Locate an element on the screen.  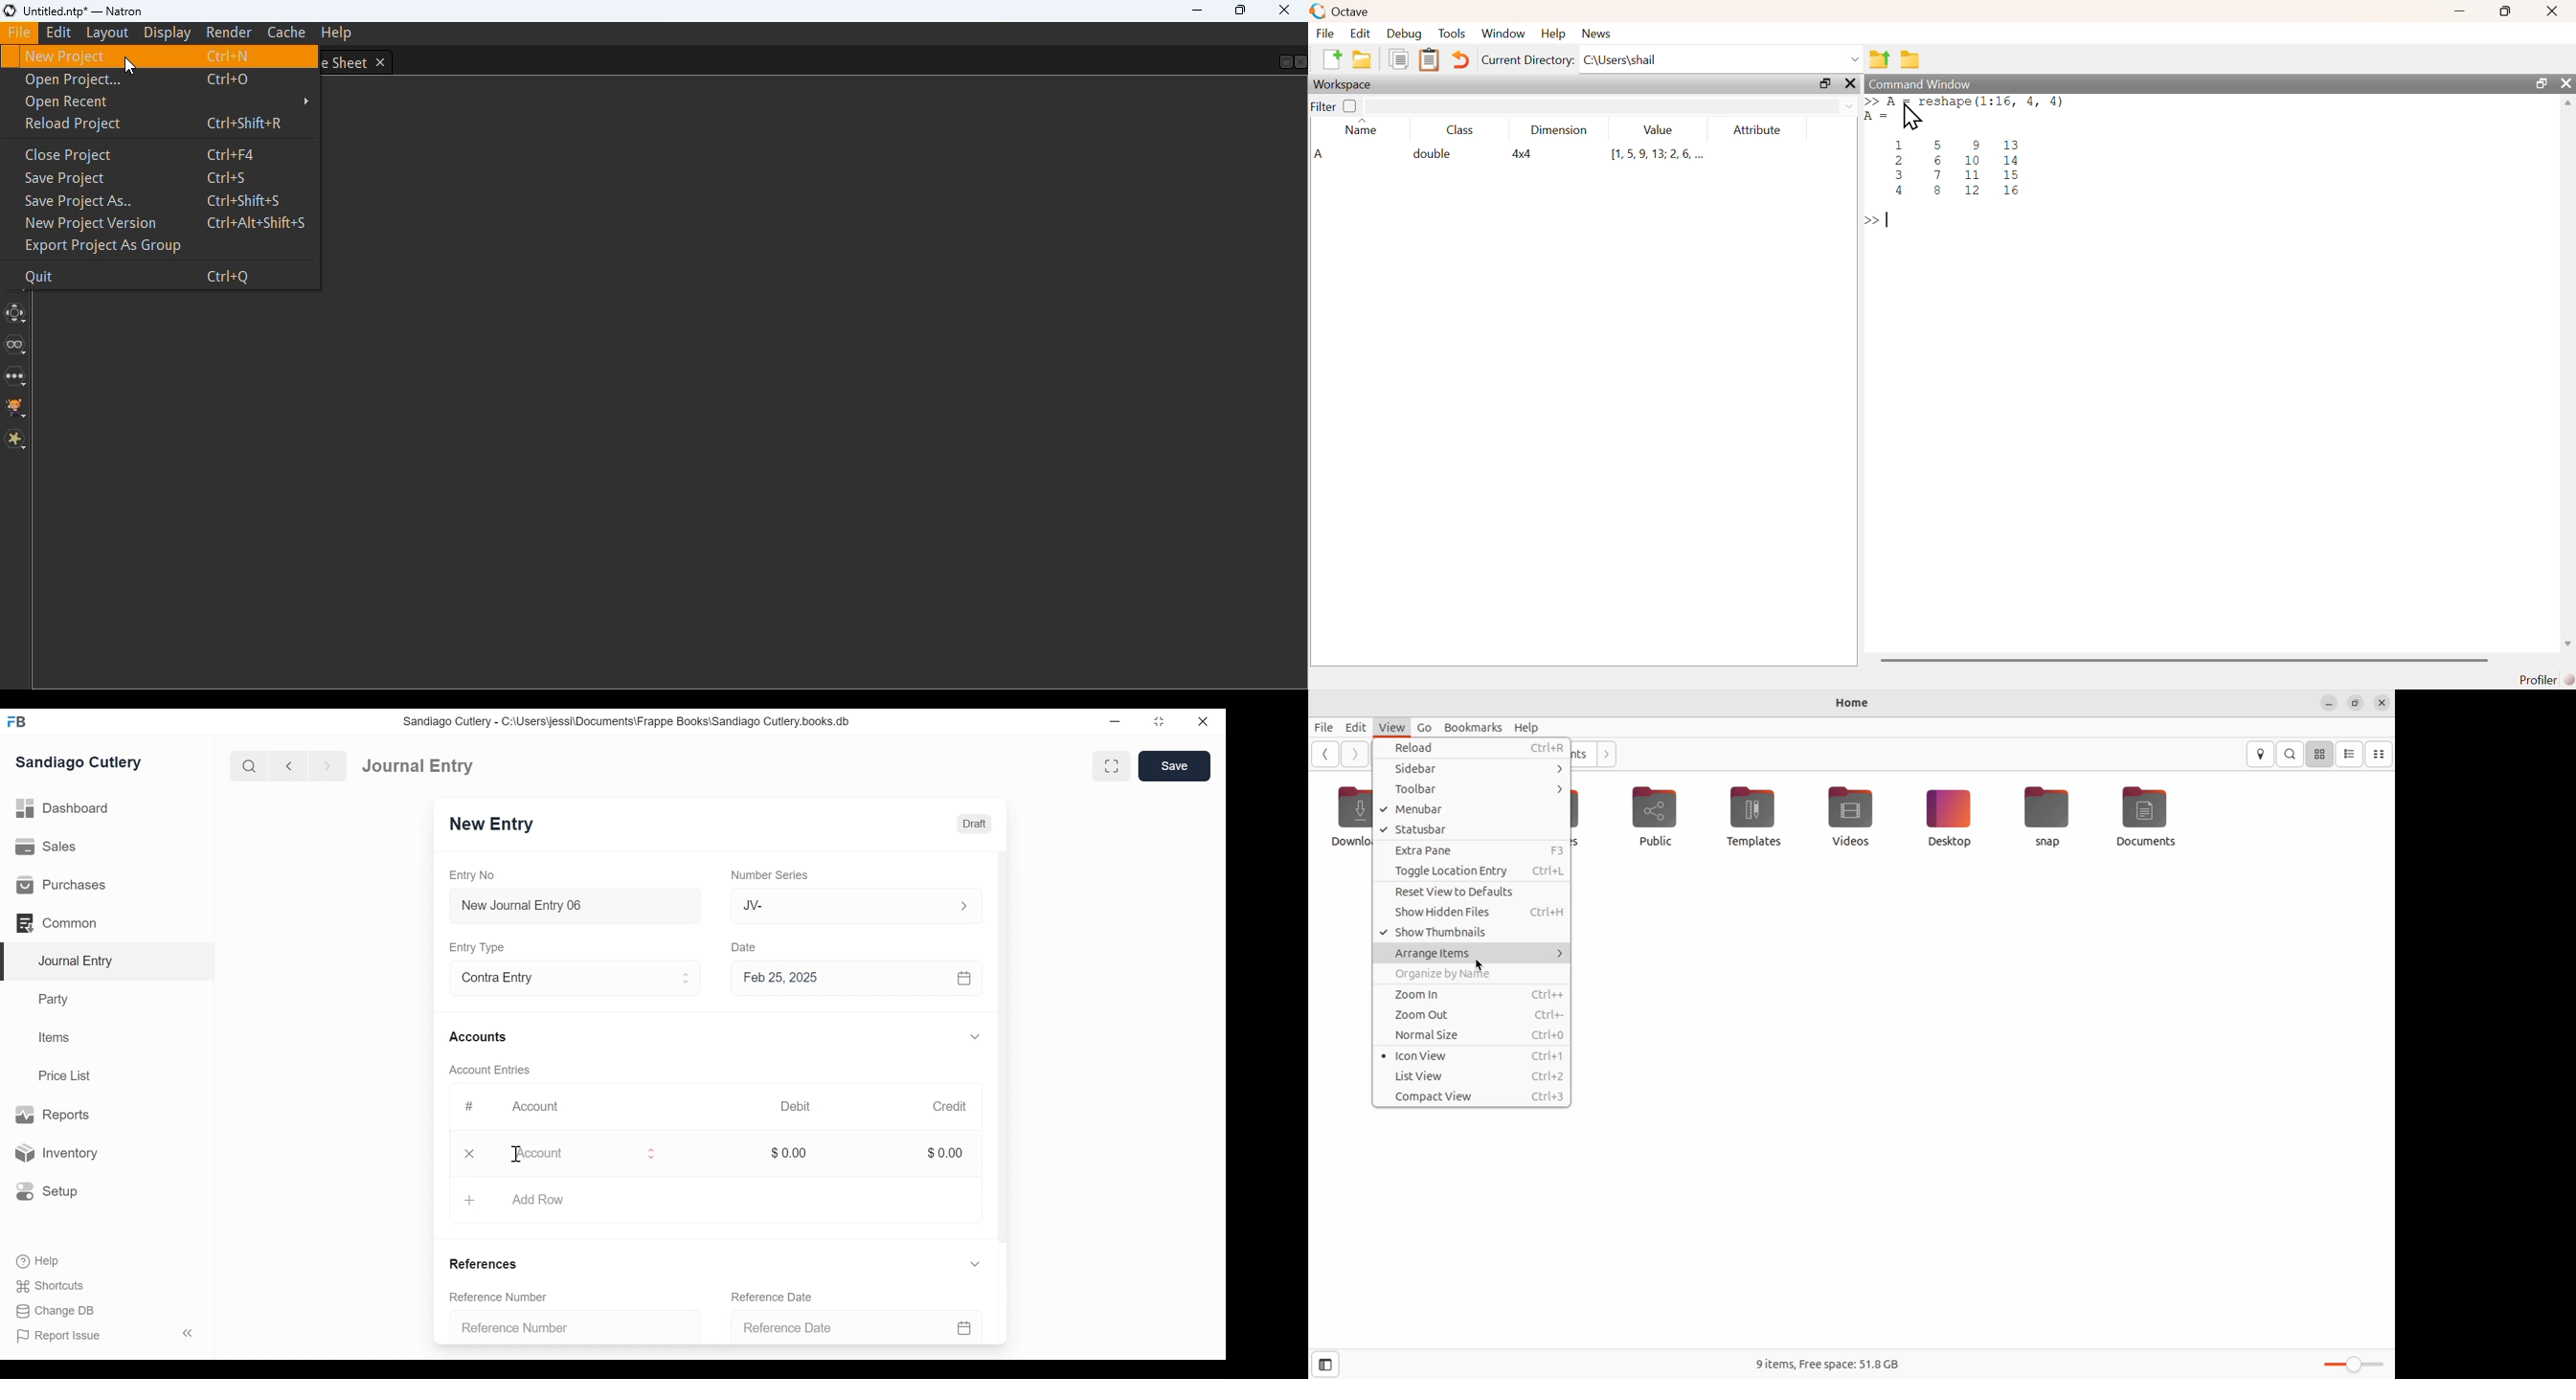
compact view is located at coordinates (1474, 1098).